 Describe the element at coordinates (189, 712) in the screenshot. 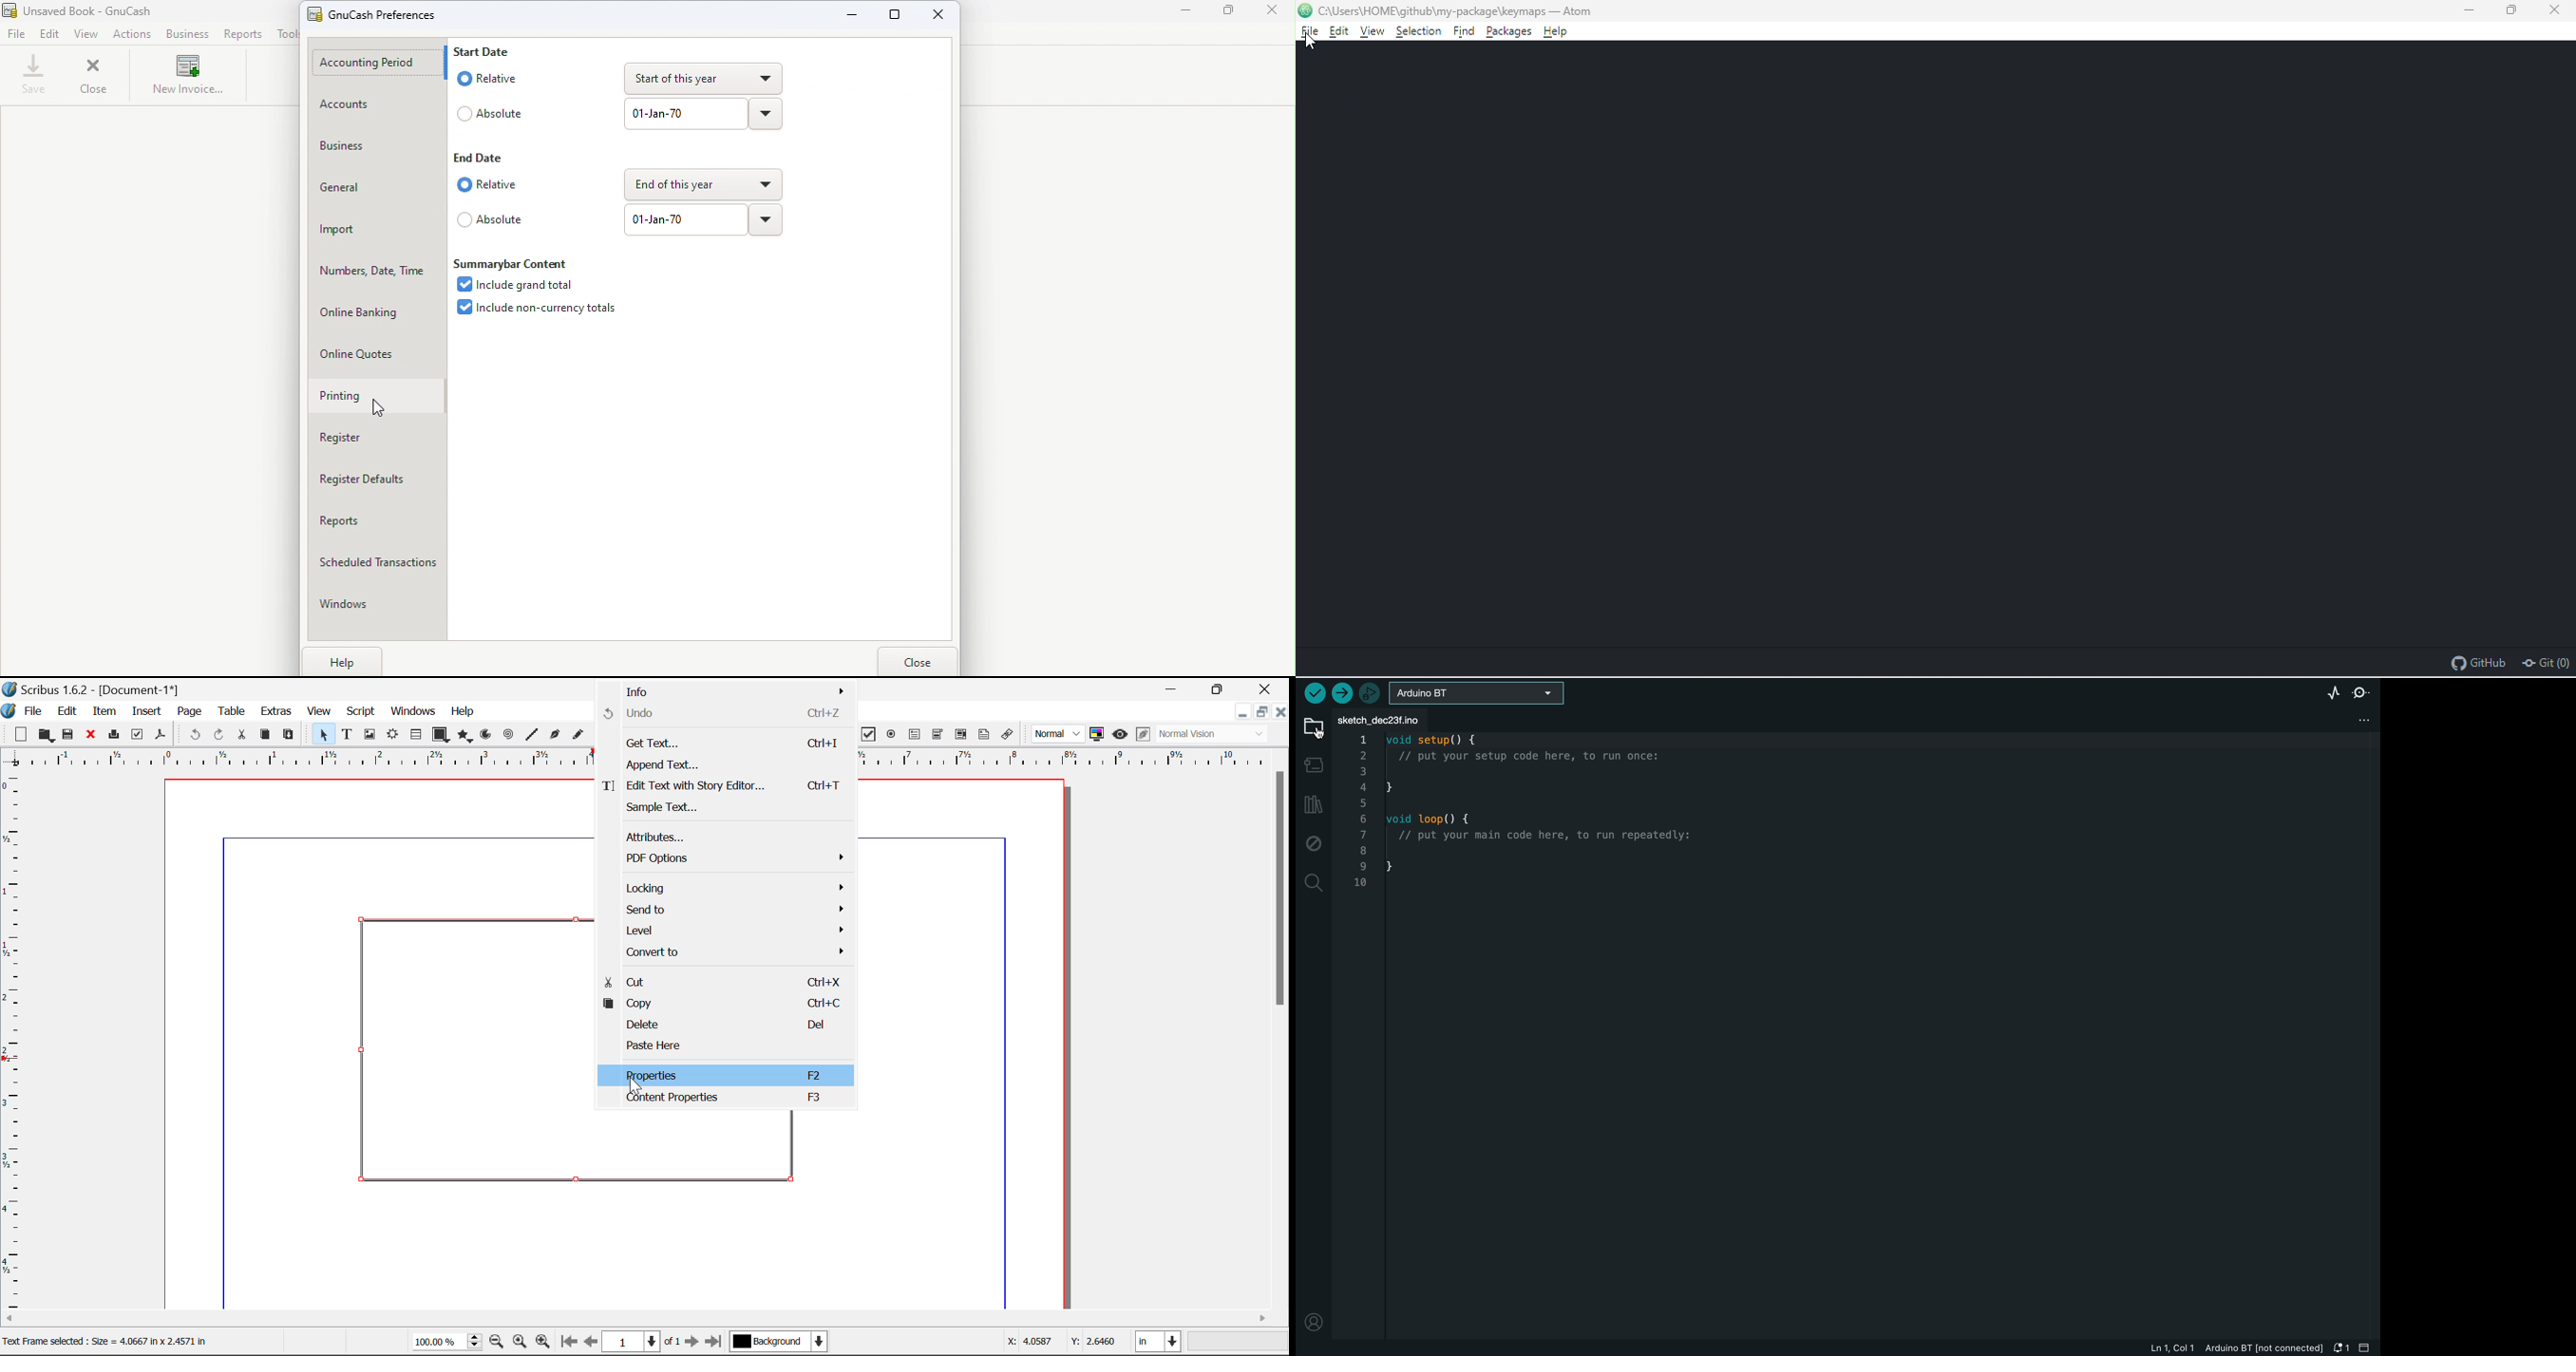

I see `Page` at that location.